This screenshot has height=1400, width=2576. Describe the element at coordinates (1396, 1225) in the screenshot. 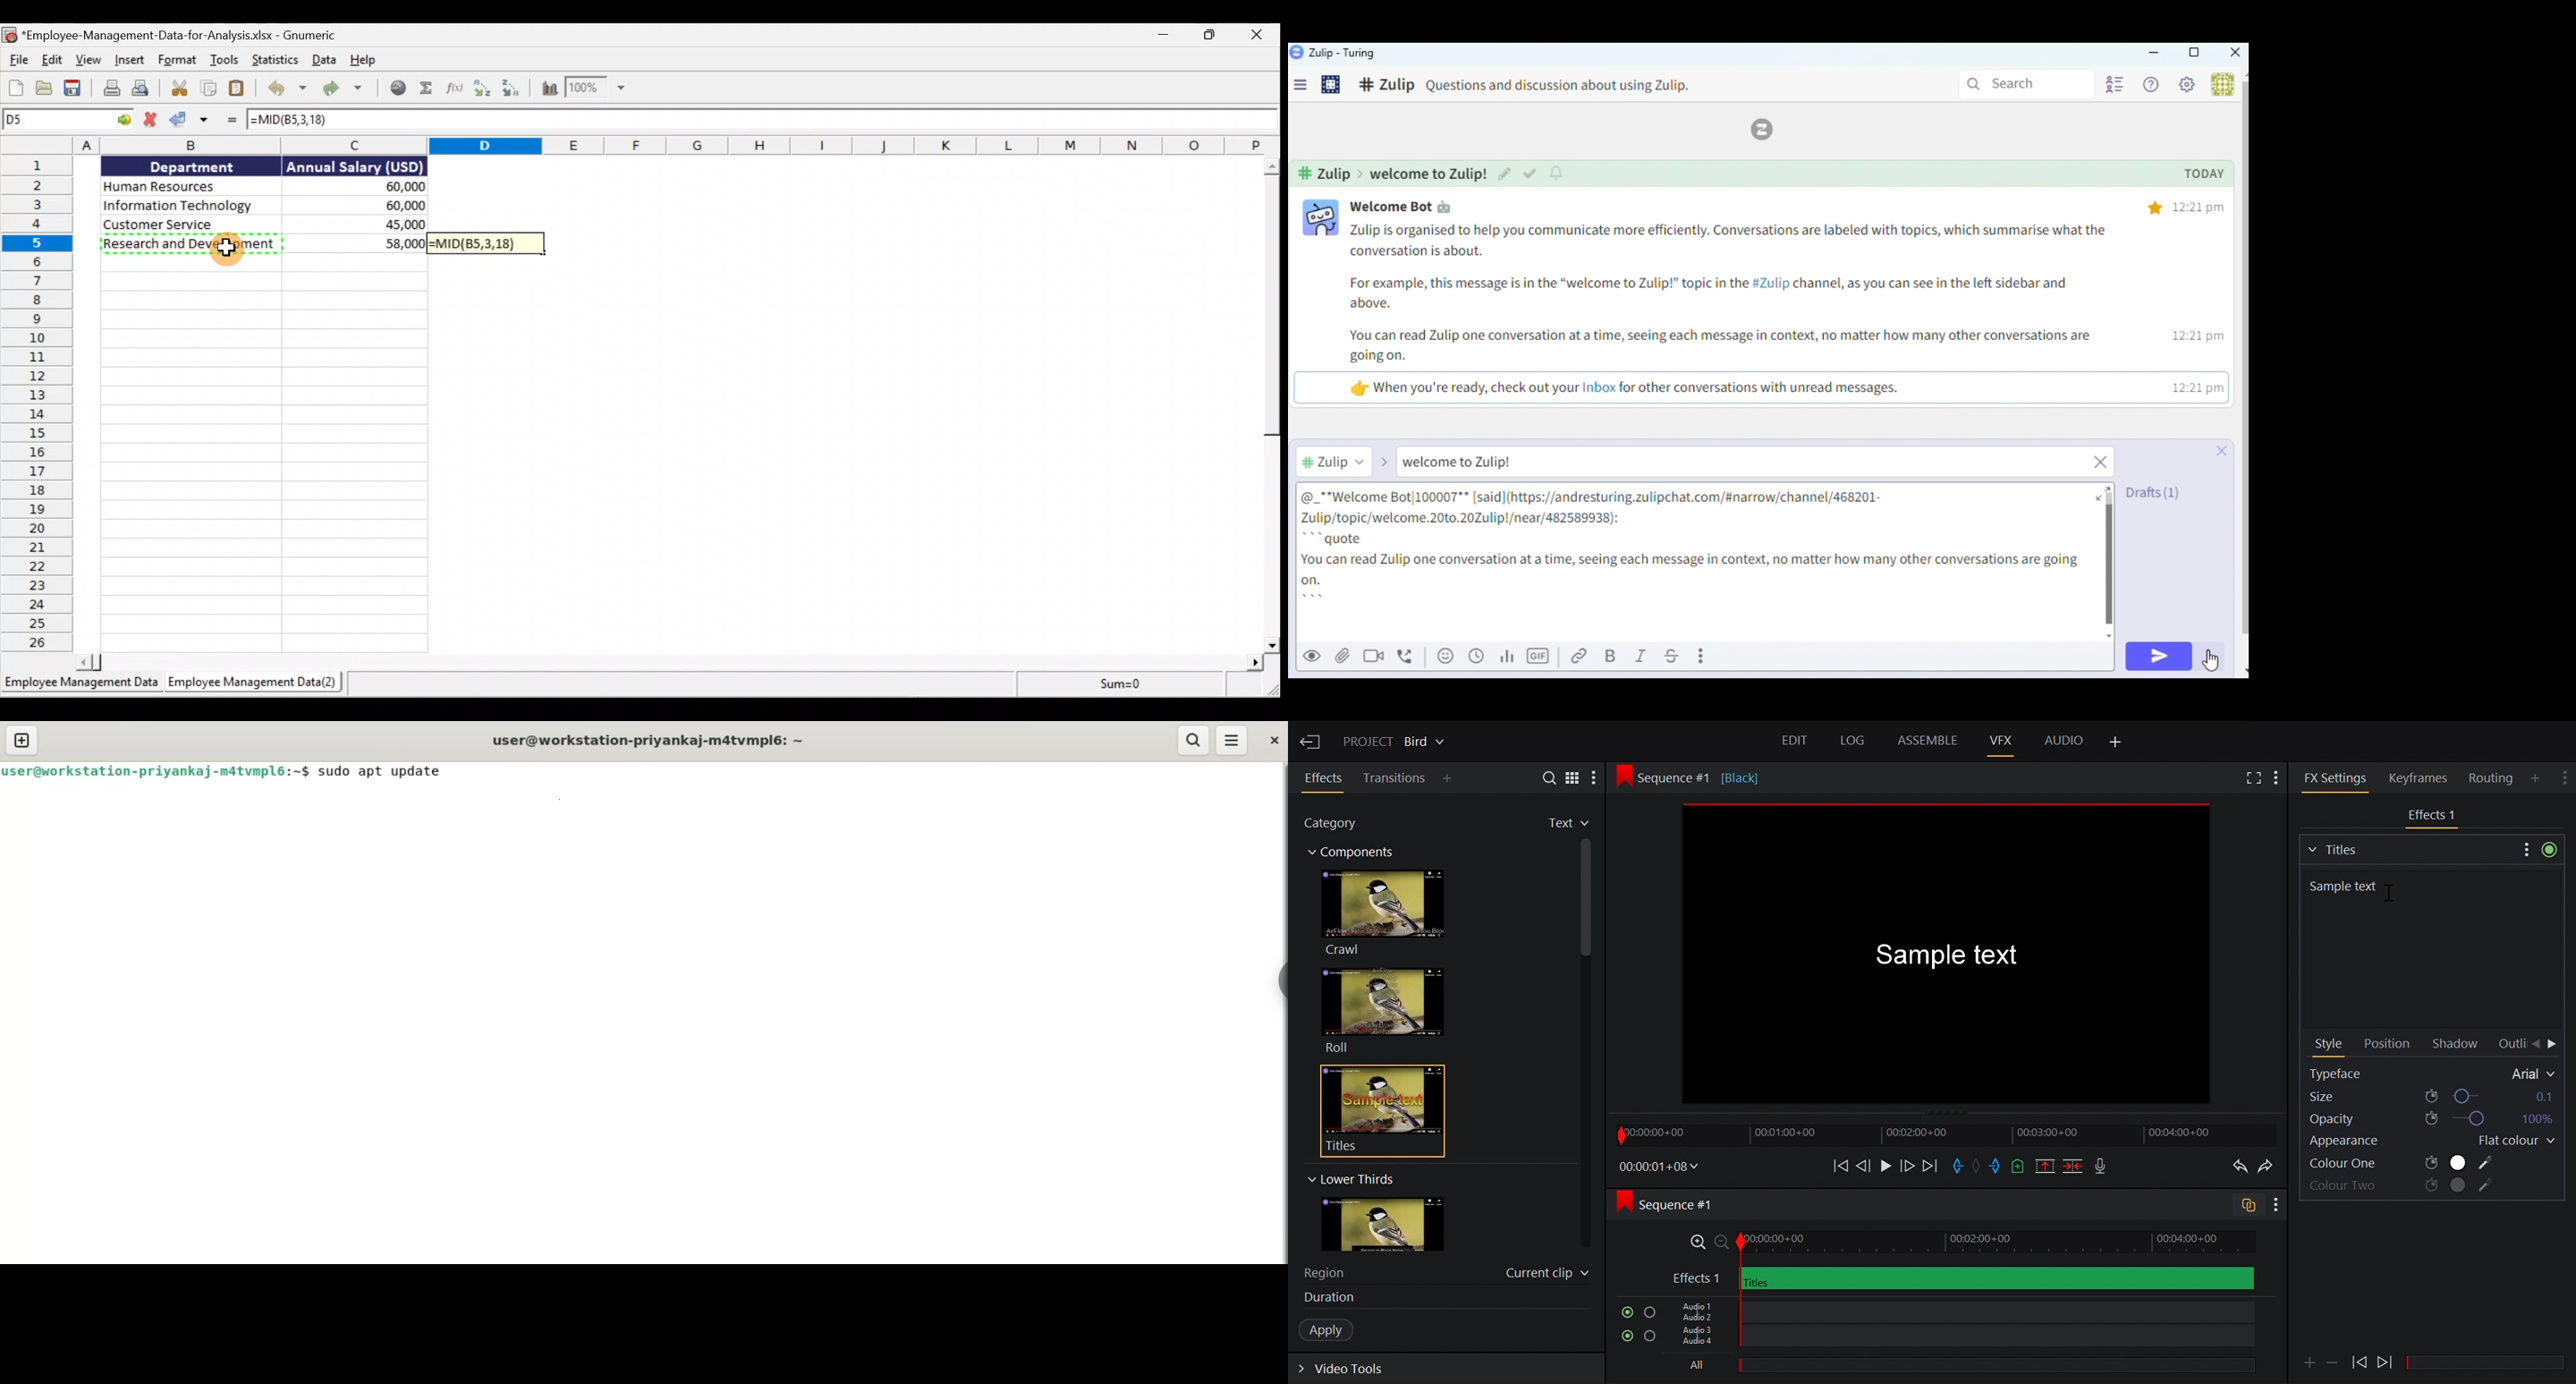

I see `image` at that location.